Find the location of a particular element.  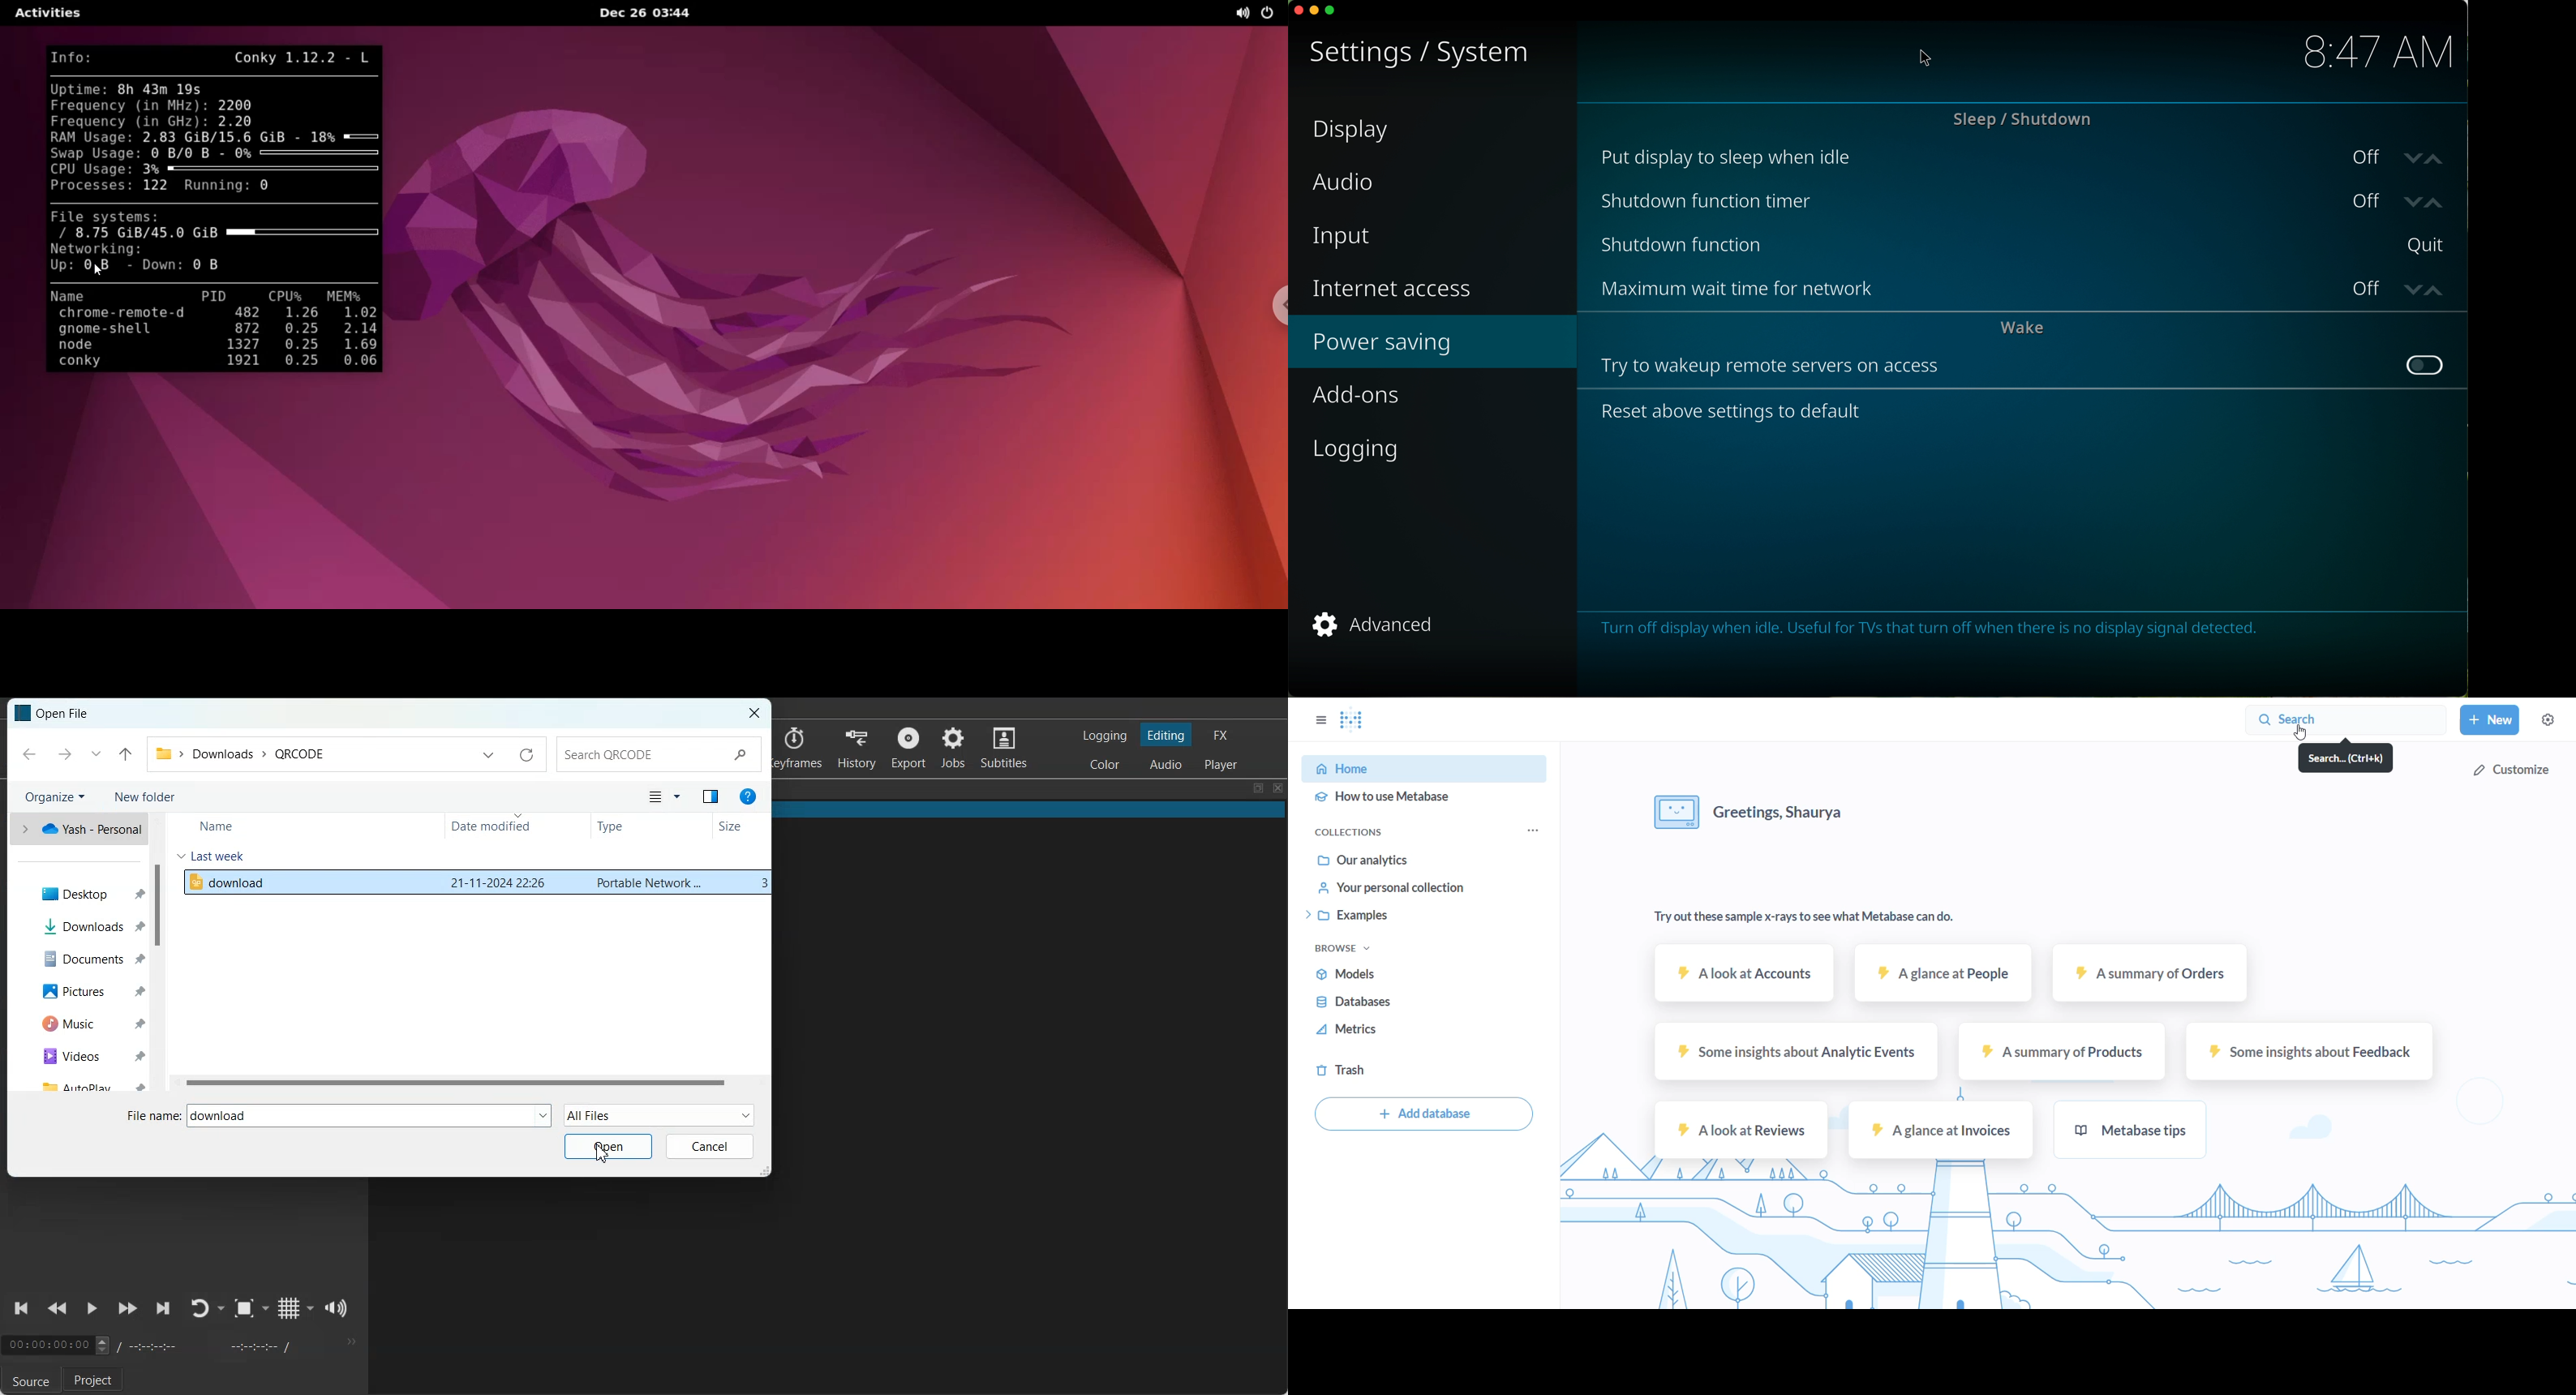

shutdown function timer is located at coordinates (1707, 202).